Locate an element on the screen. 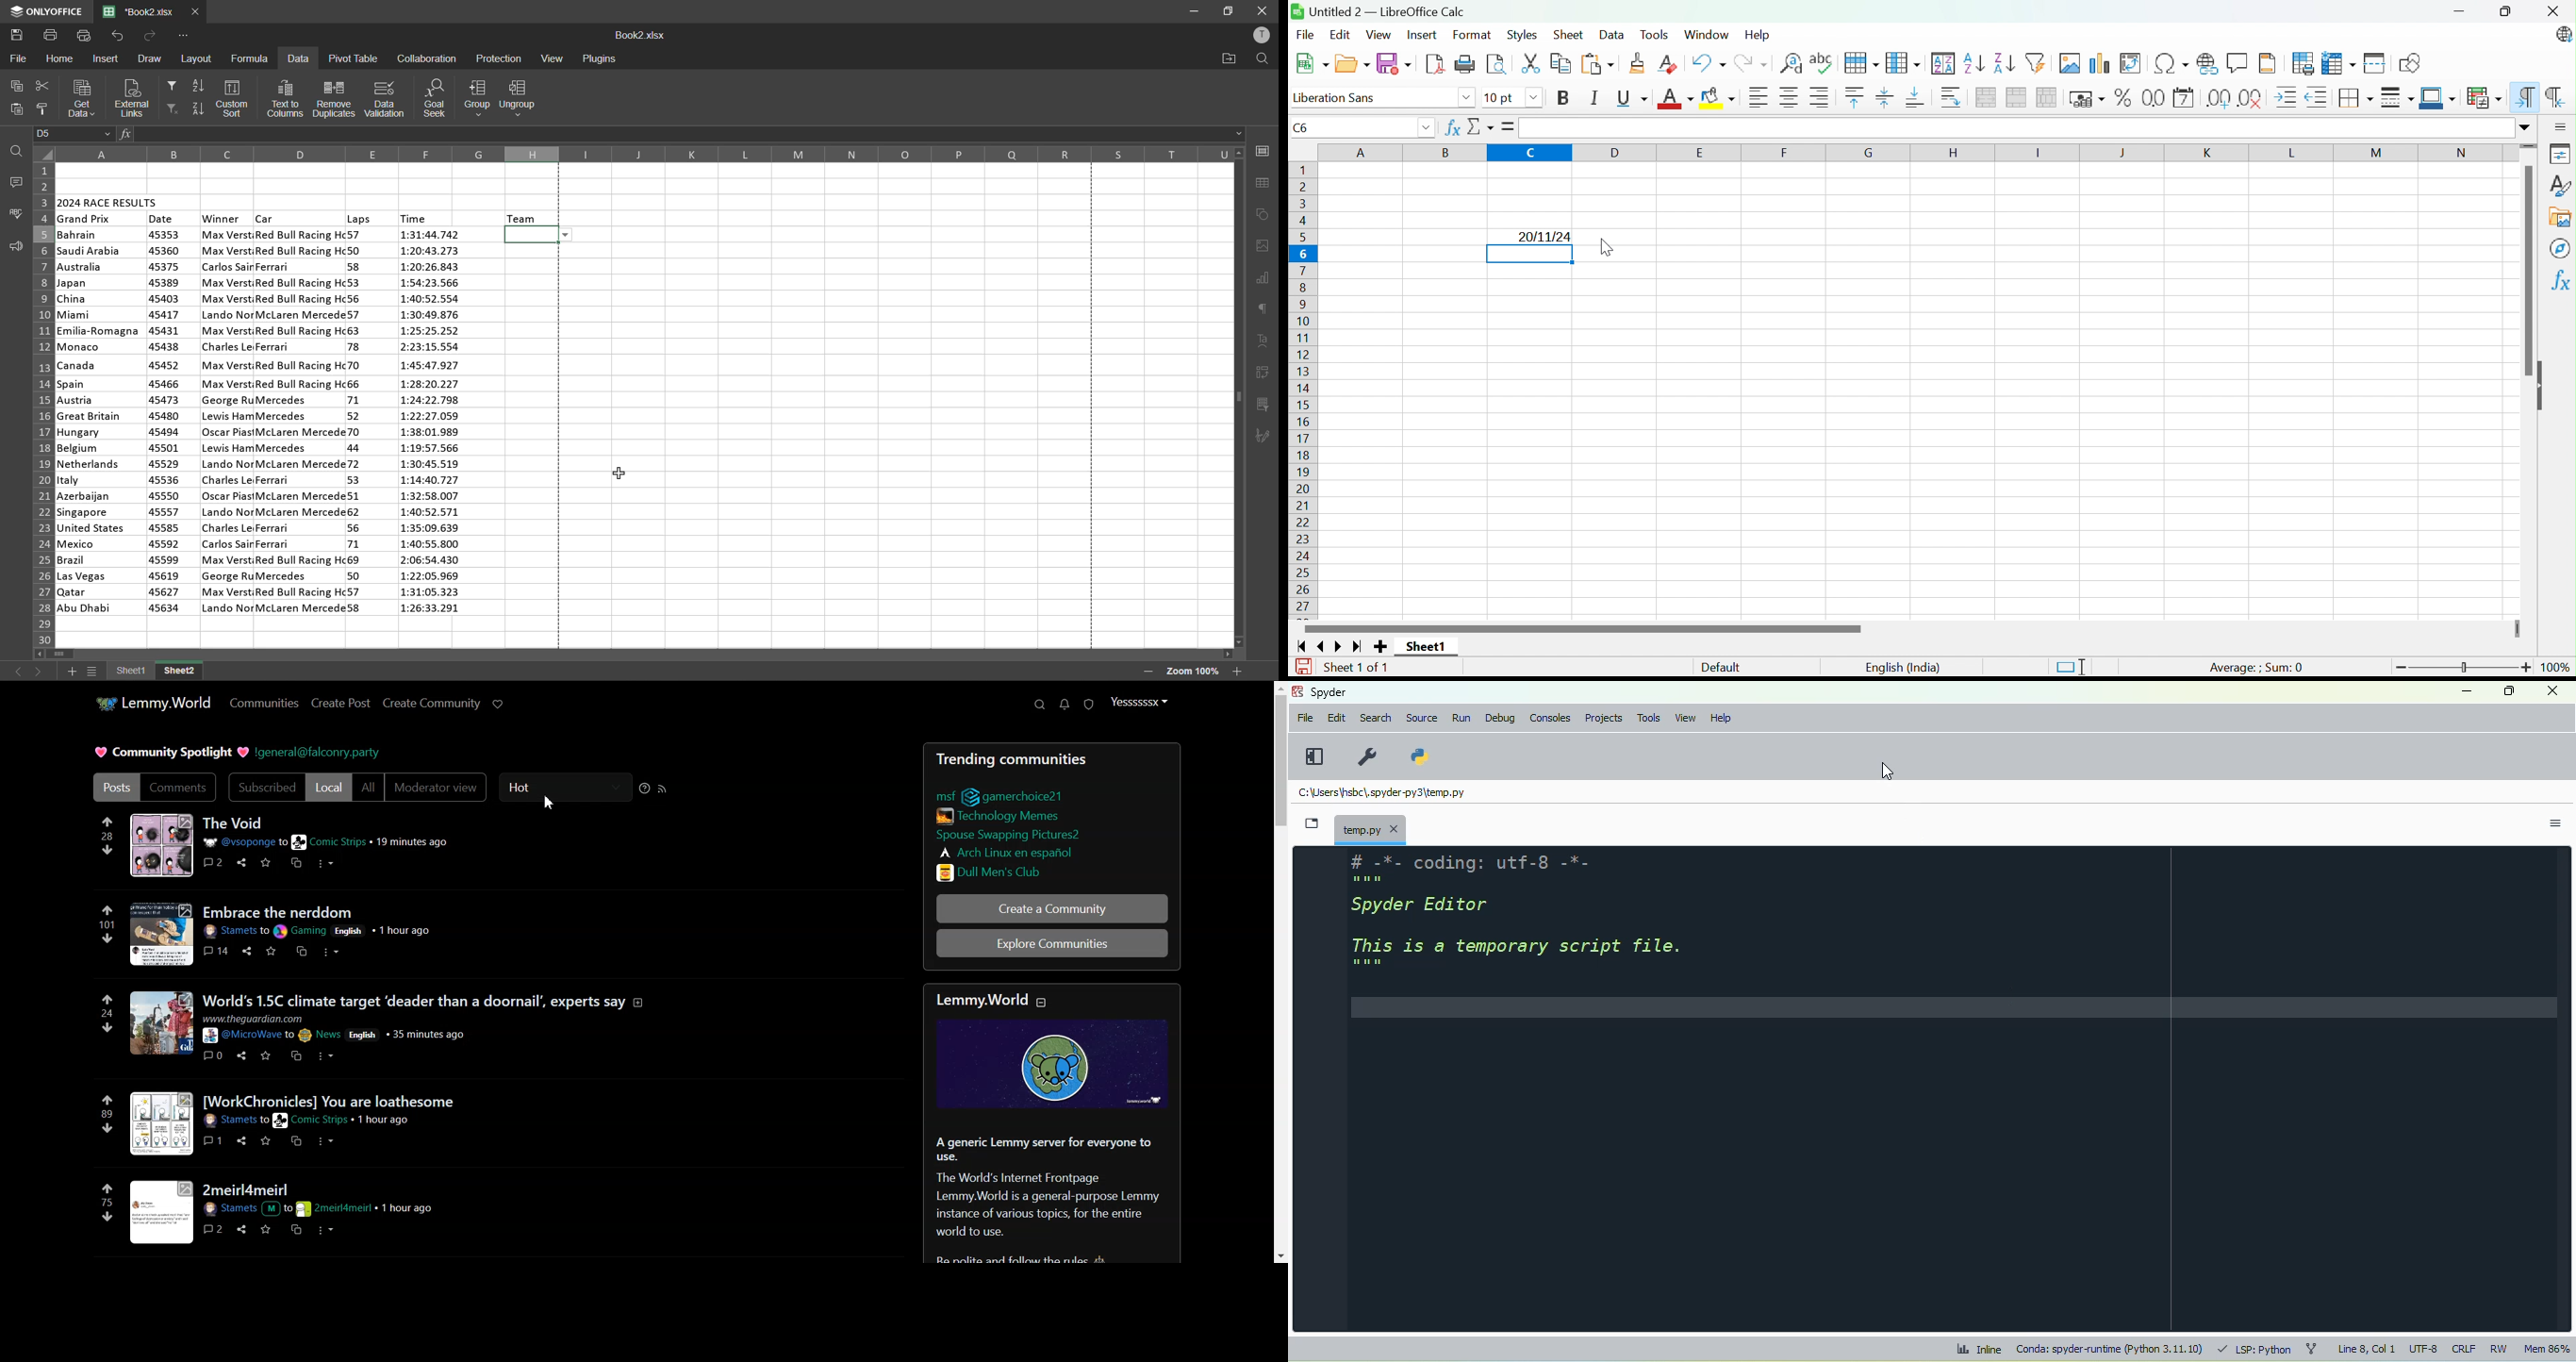 The image size is (2576, 1372). Spelling is located at coordinates (1863, 64).